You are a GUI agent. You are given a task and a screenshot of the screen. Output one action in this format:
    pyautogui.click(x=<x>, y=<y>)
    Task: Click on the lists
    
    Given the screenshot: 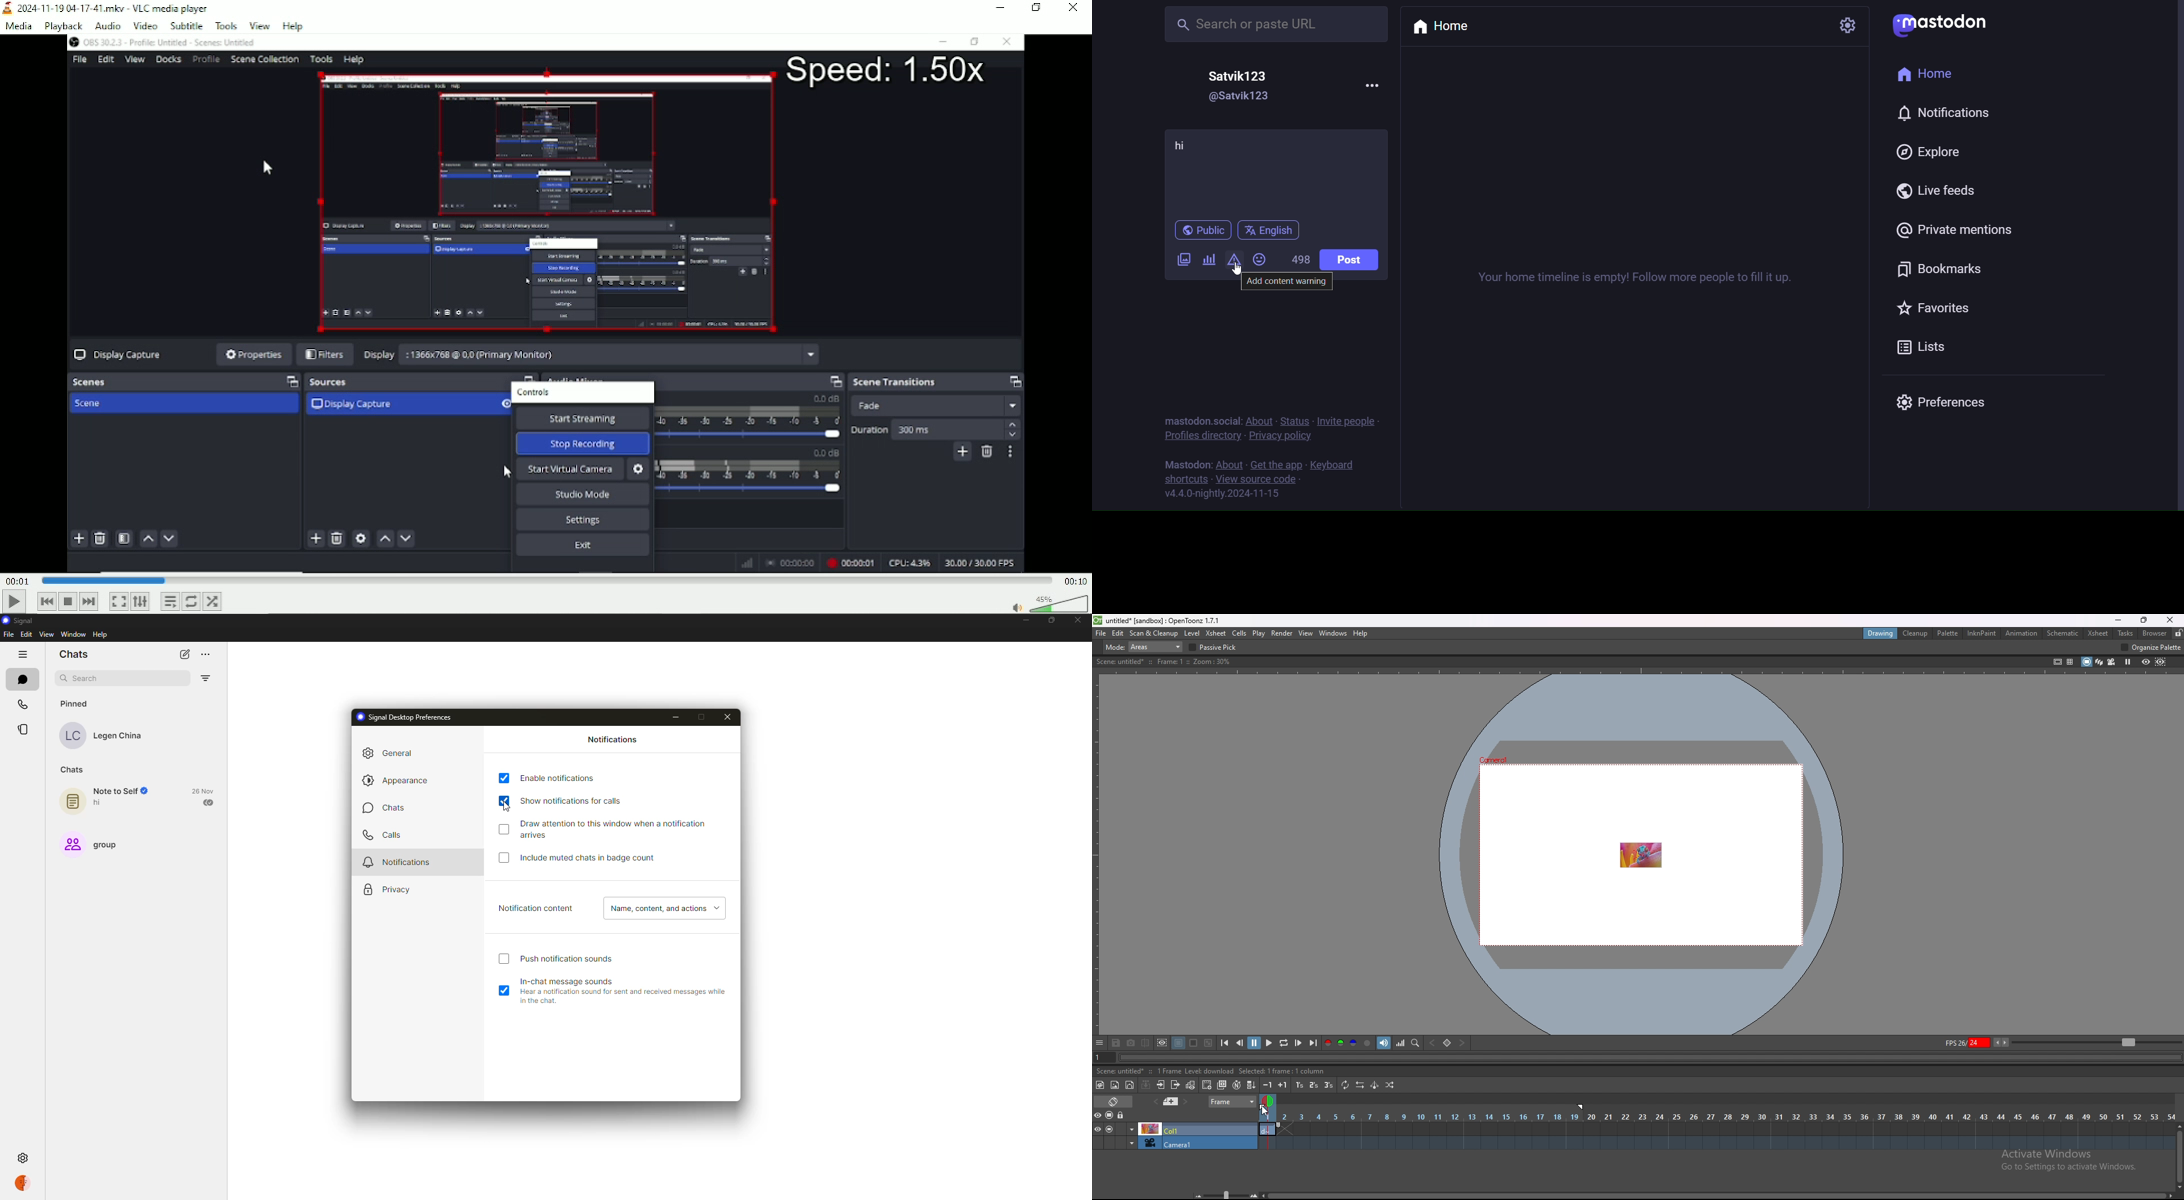 What is the action you would take?
    pyautogui.click(x=1931, y=350)
    